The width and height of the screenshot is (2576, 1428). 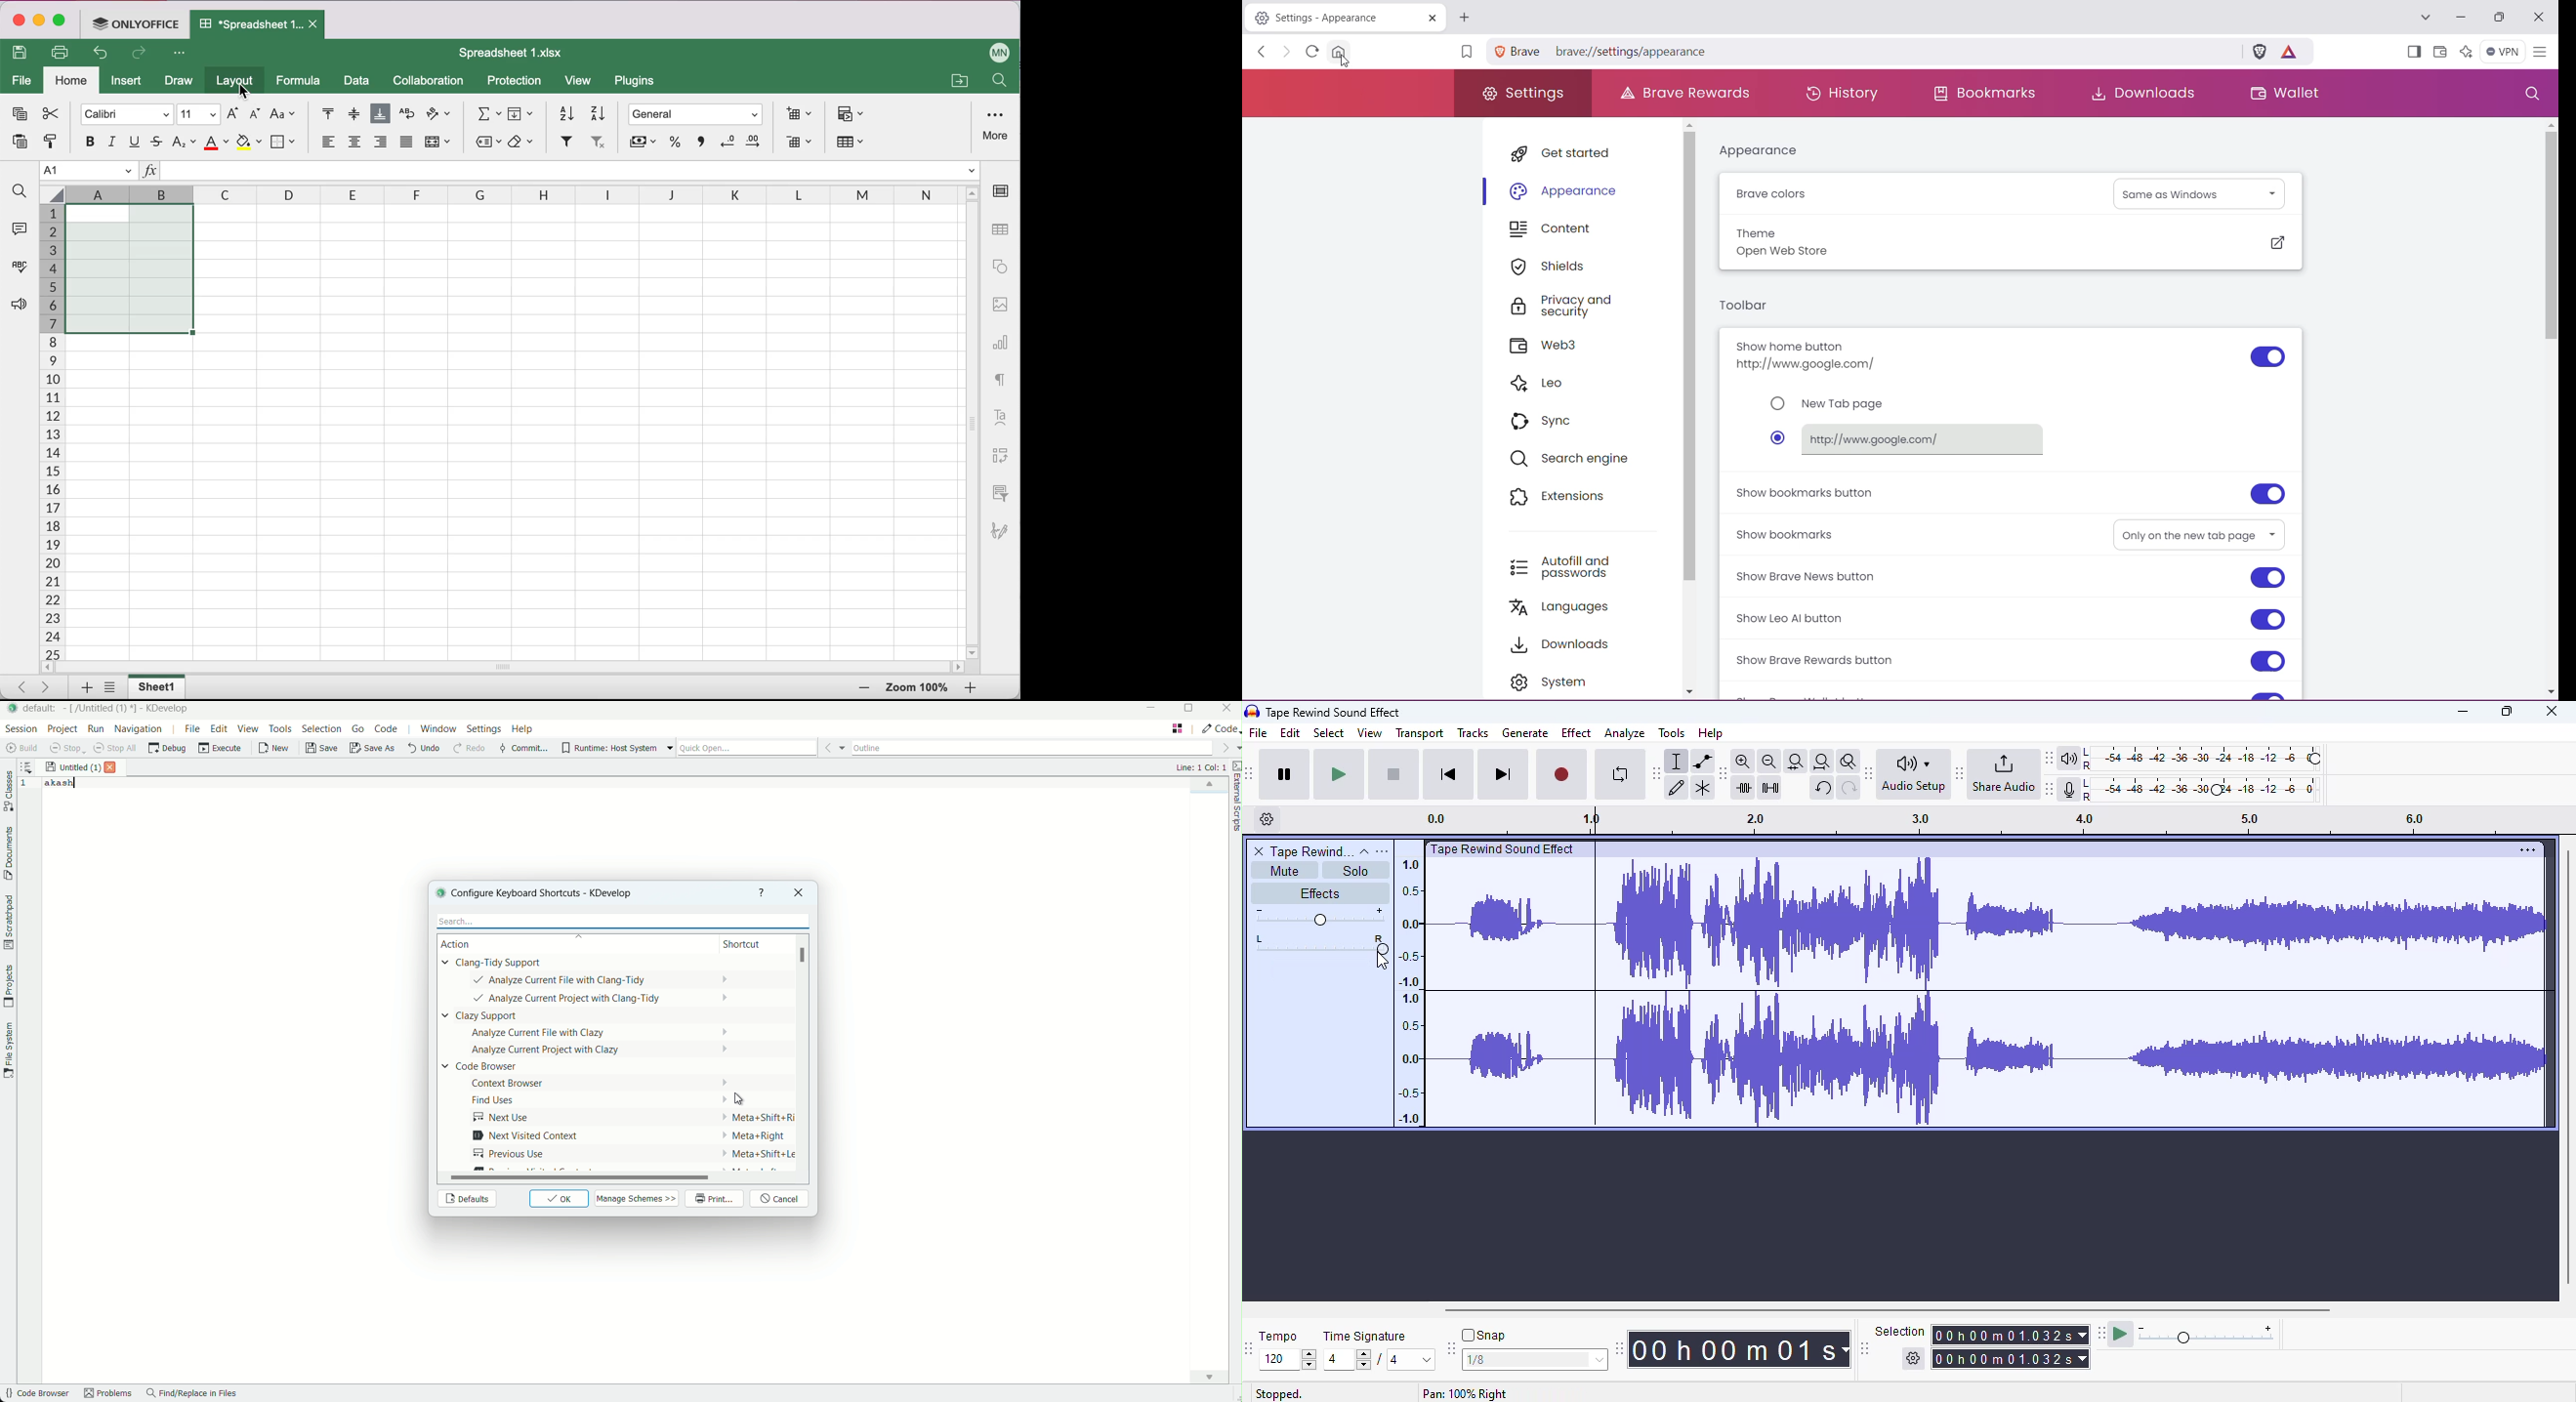 What do you see at coordinates (2465, 51) in the screenshot?
I see `Leo AI` at bounding box center [2465, 51].